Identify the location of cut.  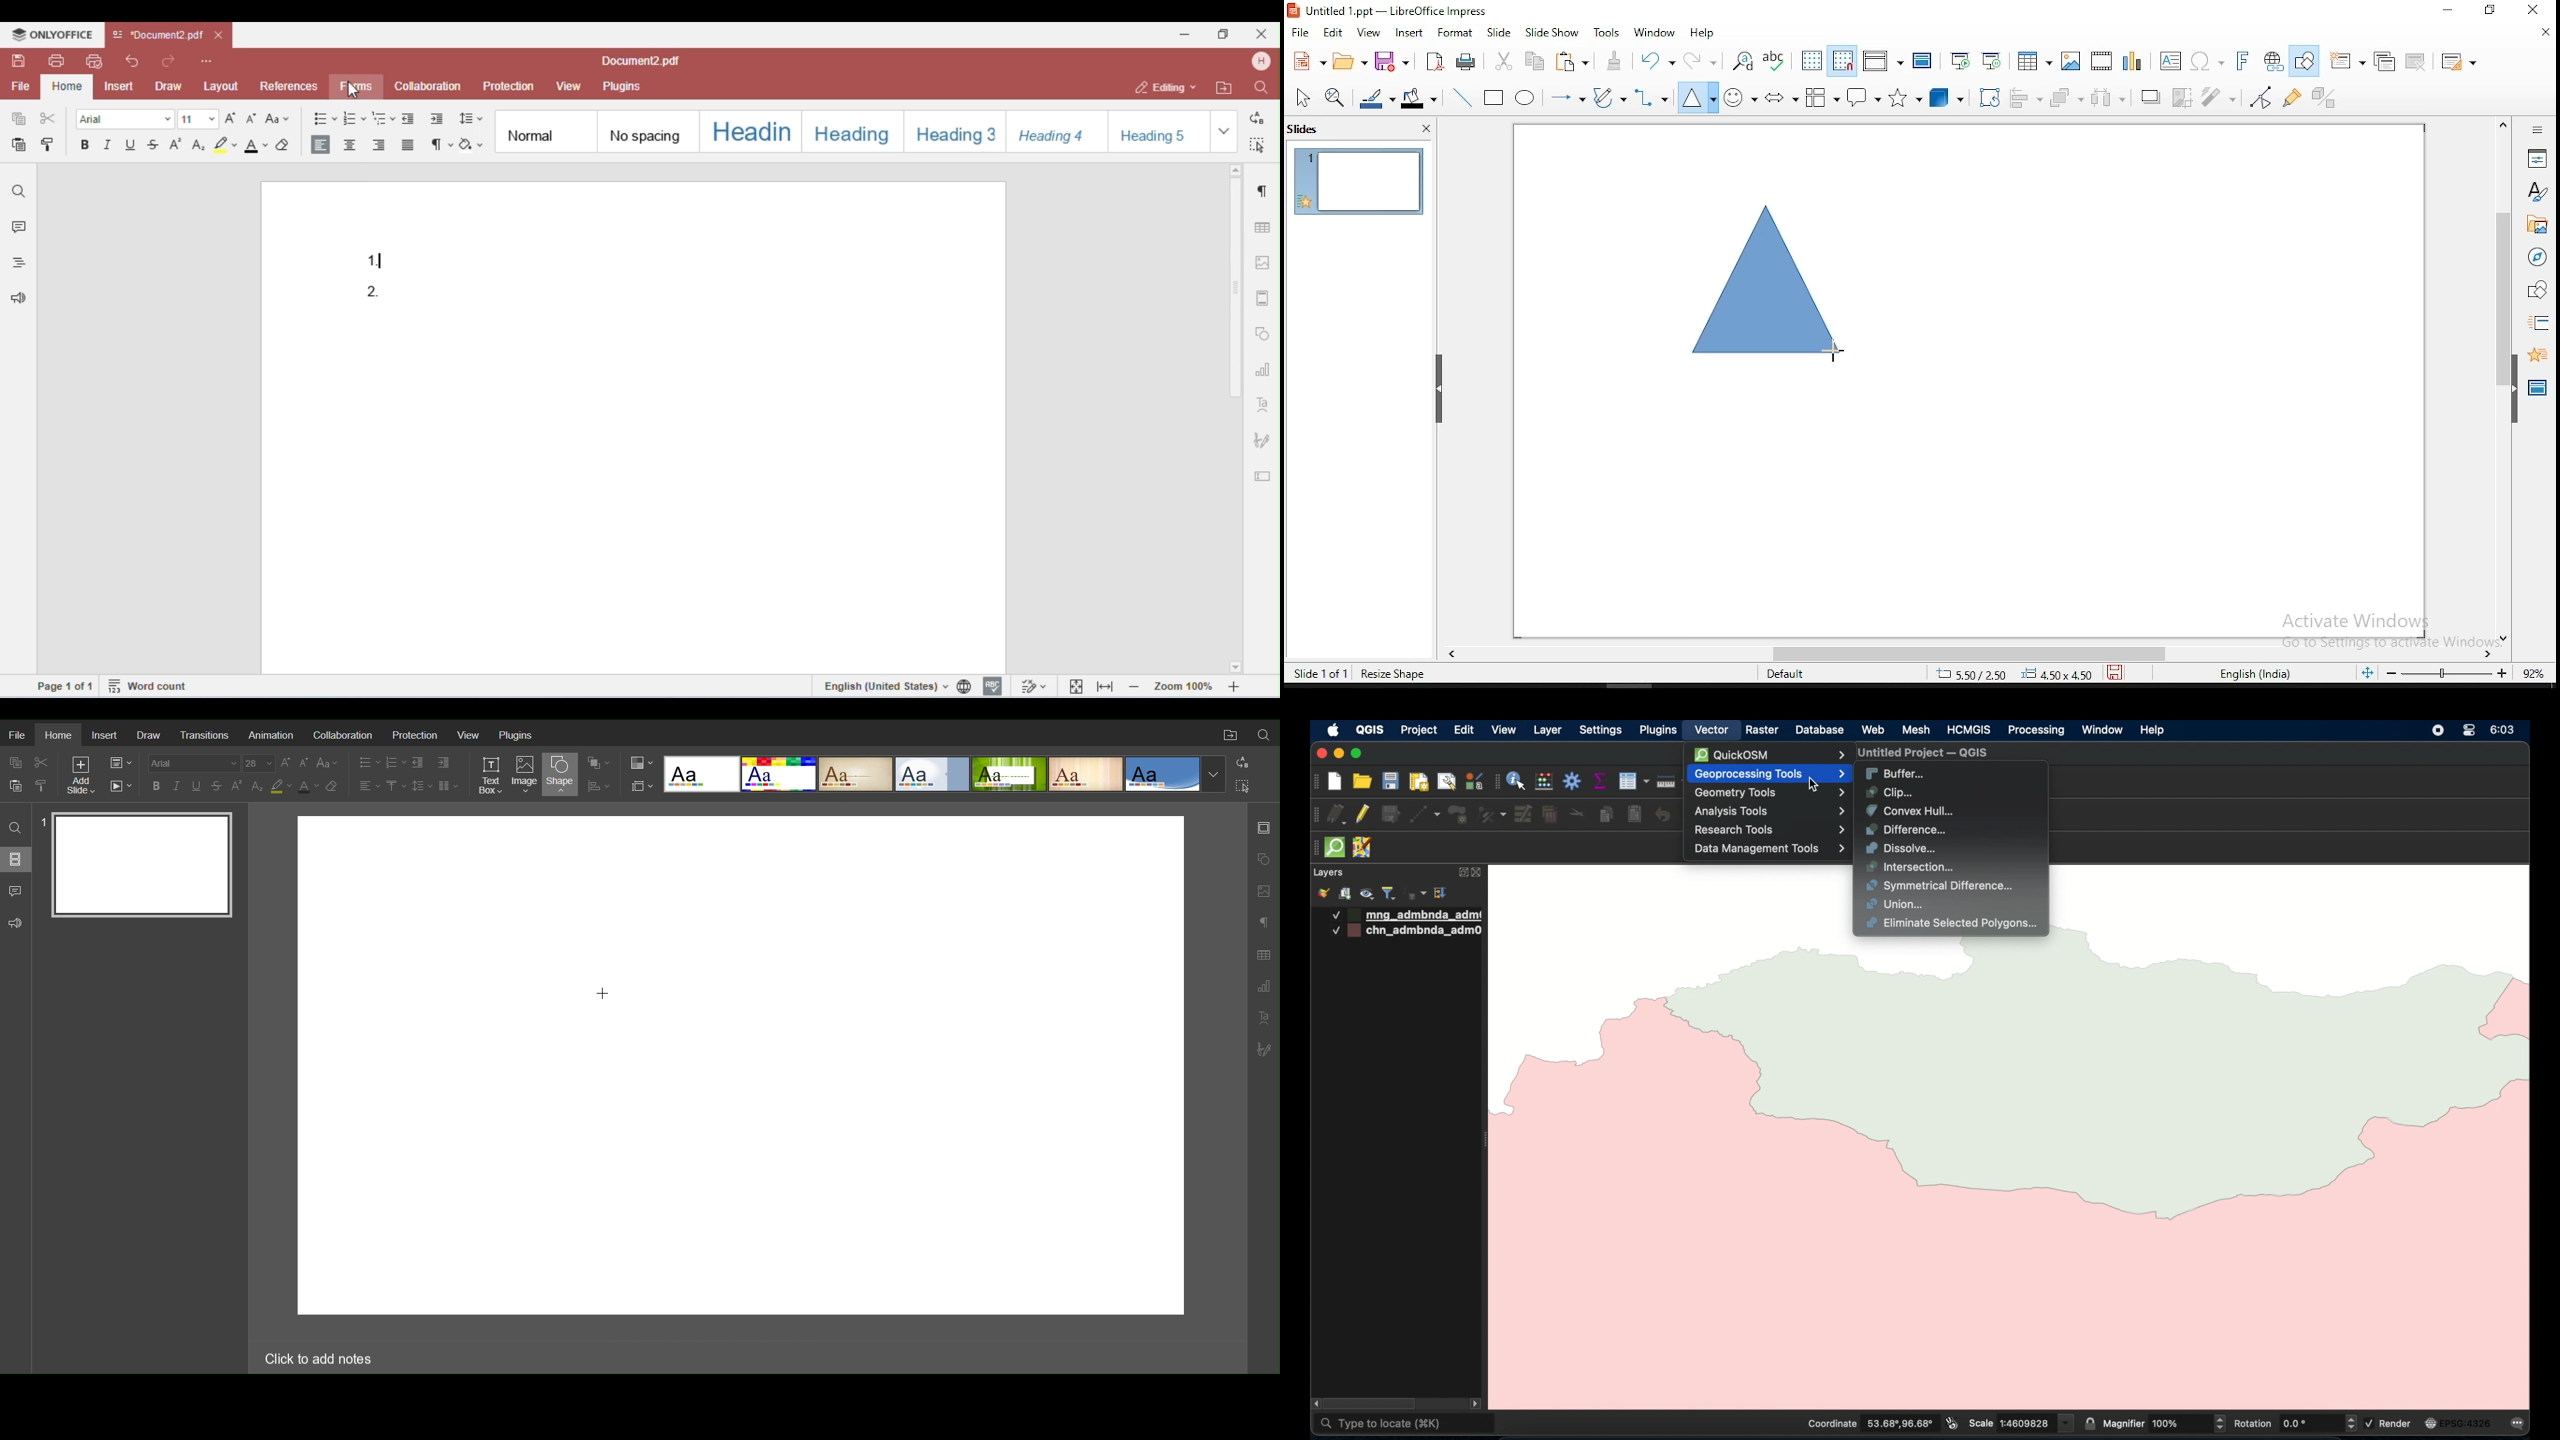
(1505, 62).